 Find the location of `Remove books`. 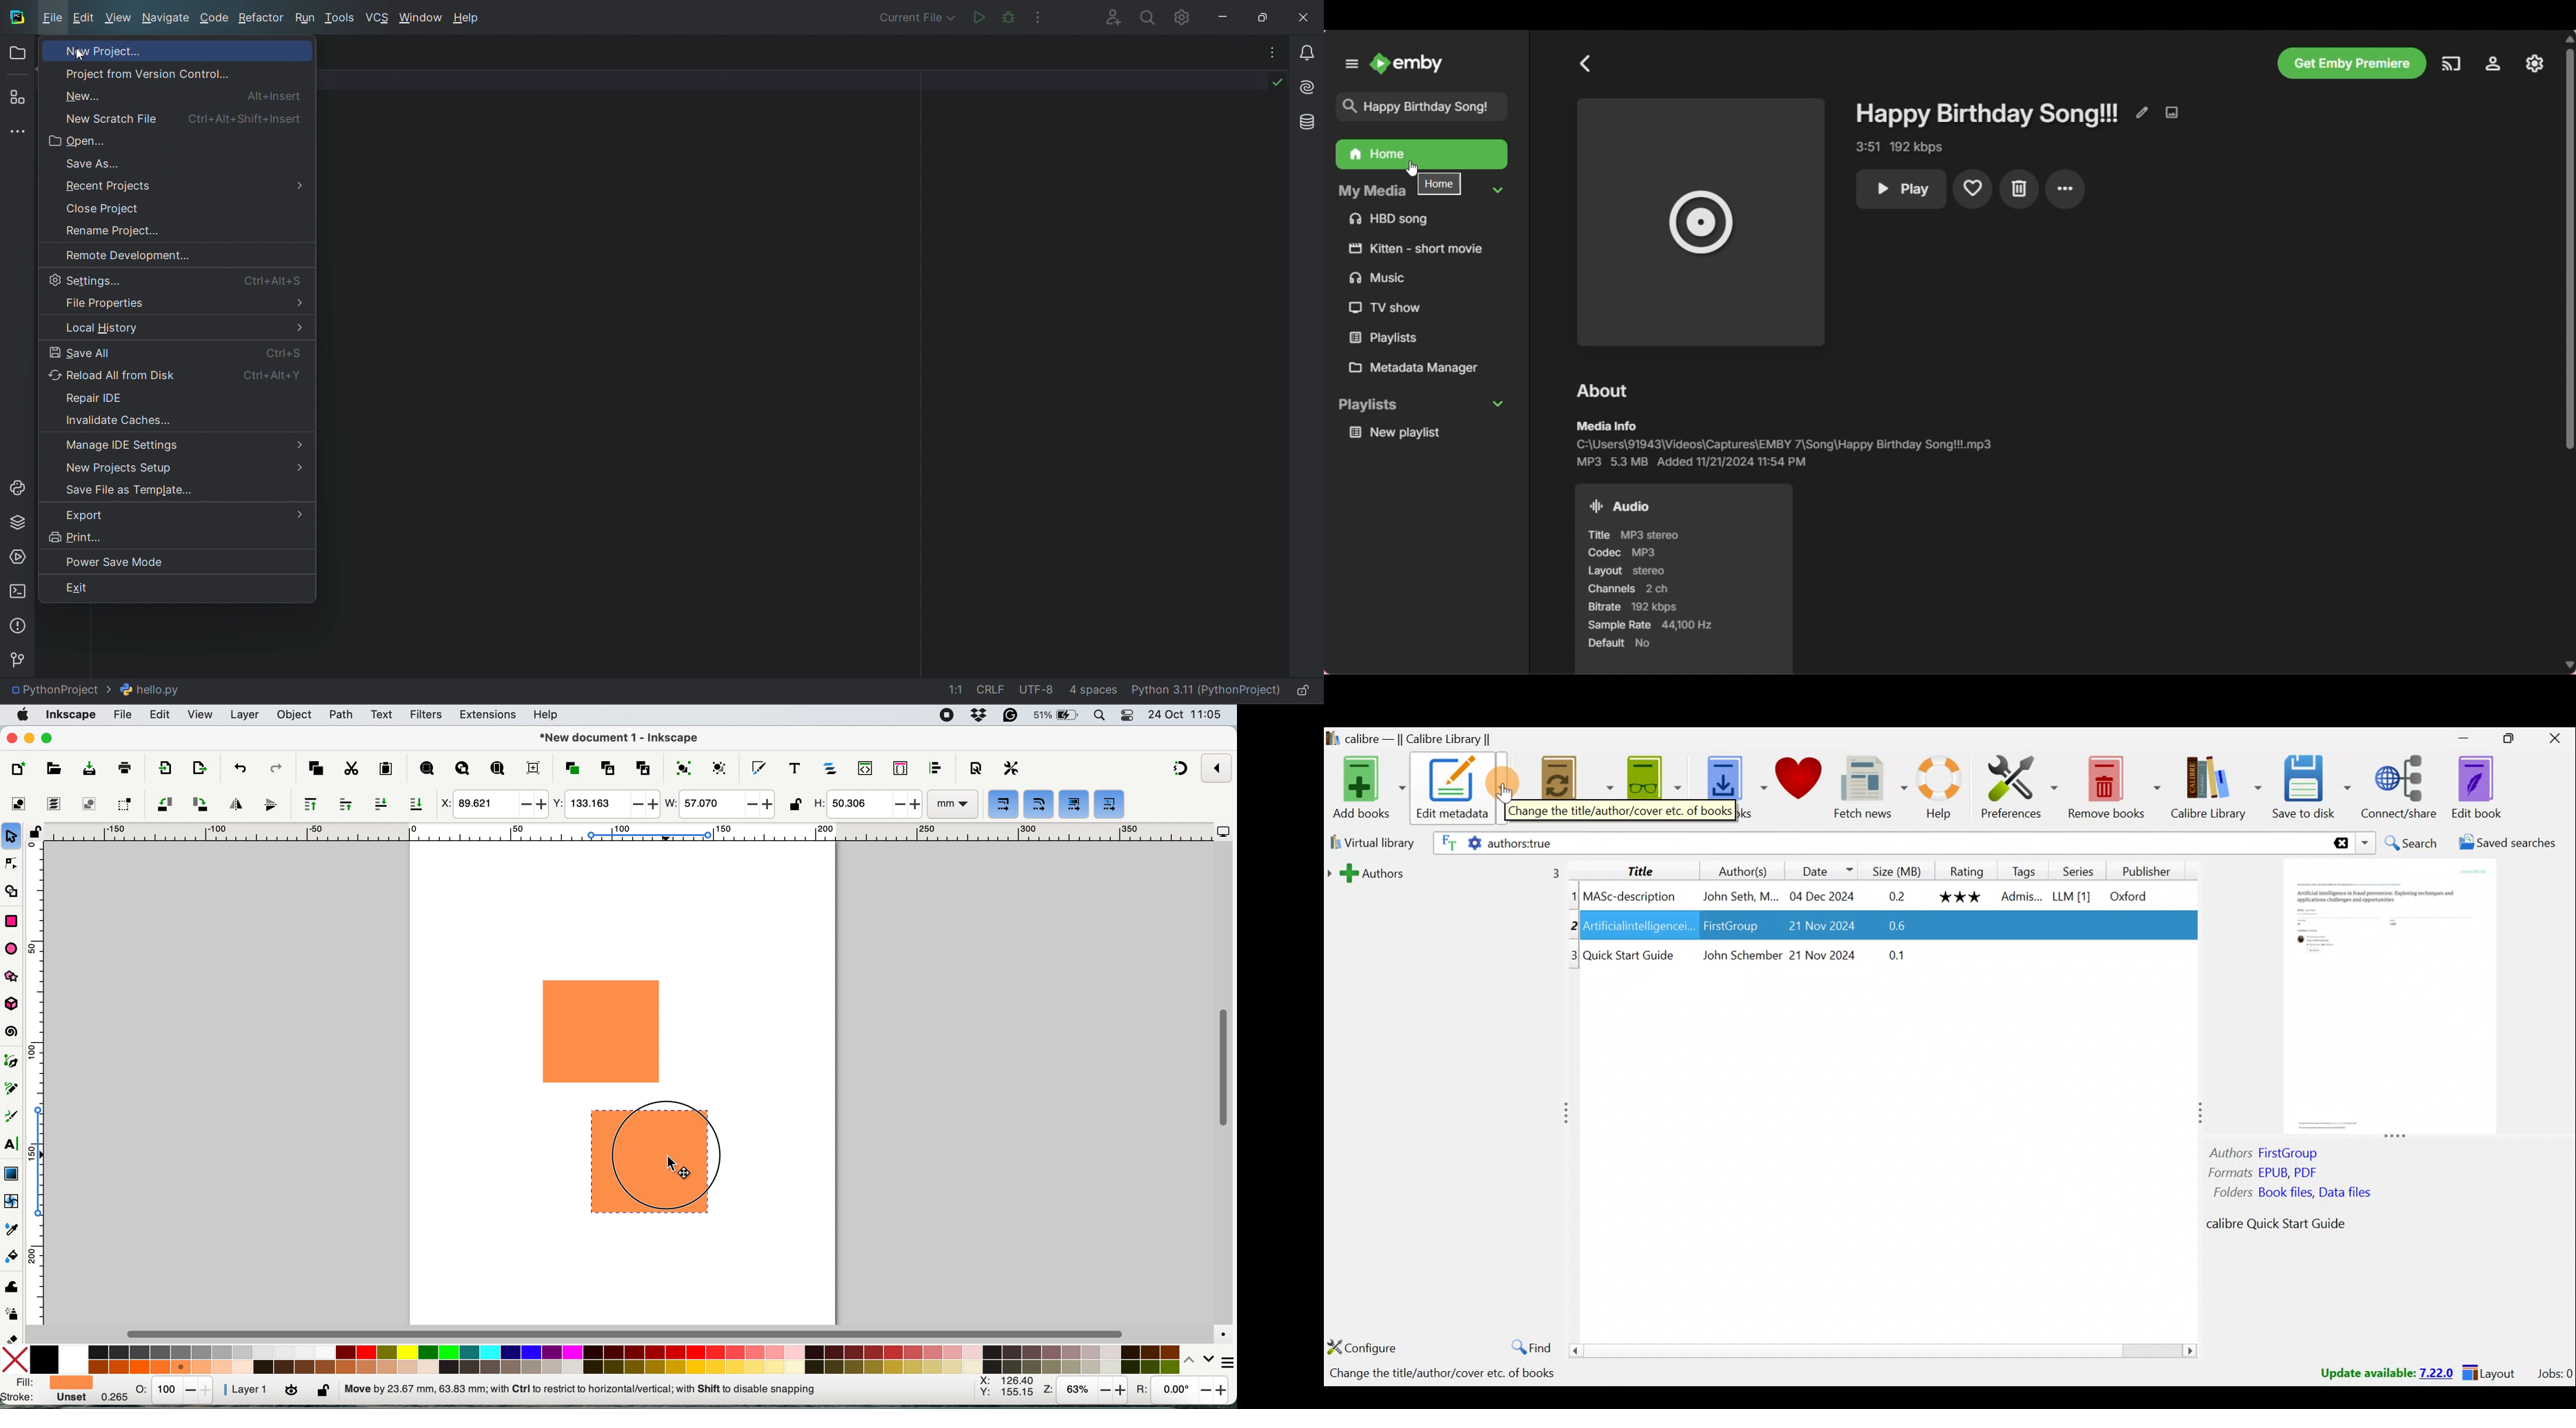

Remove books is located at coordinates (2113, 788).